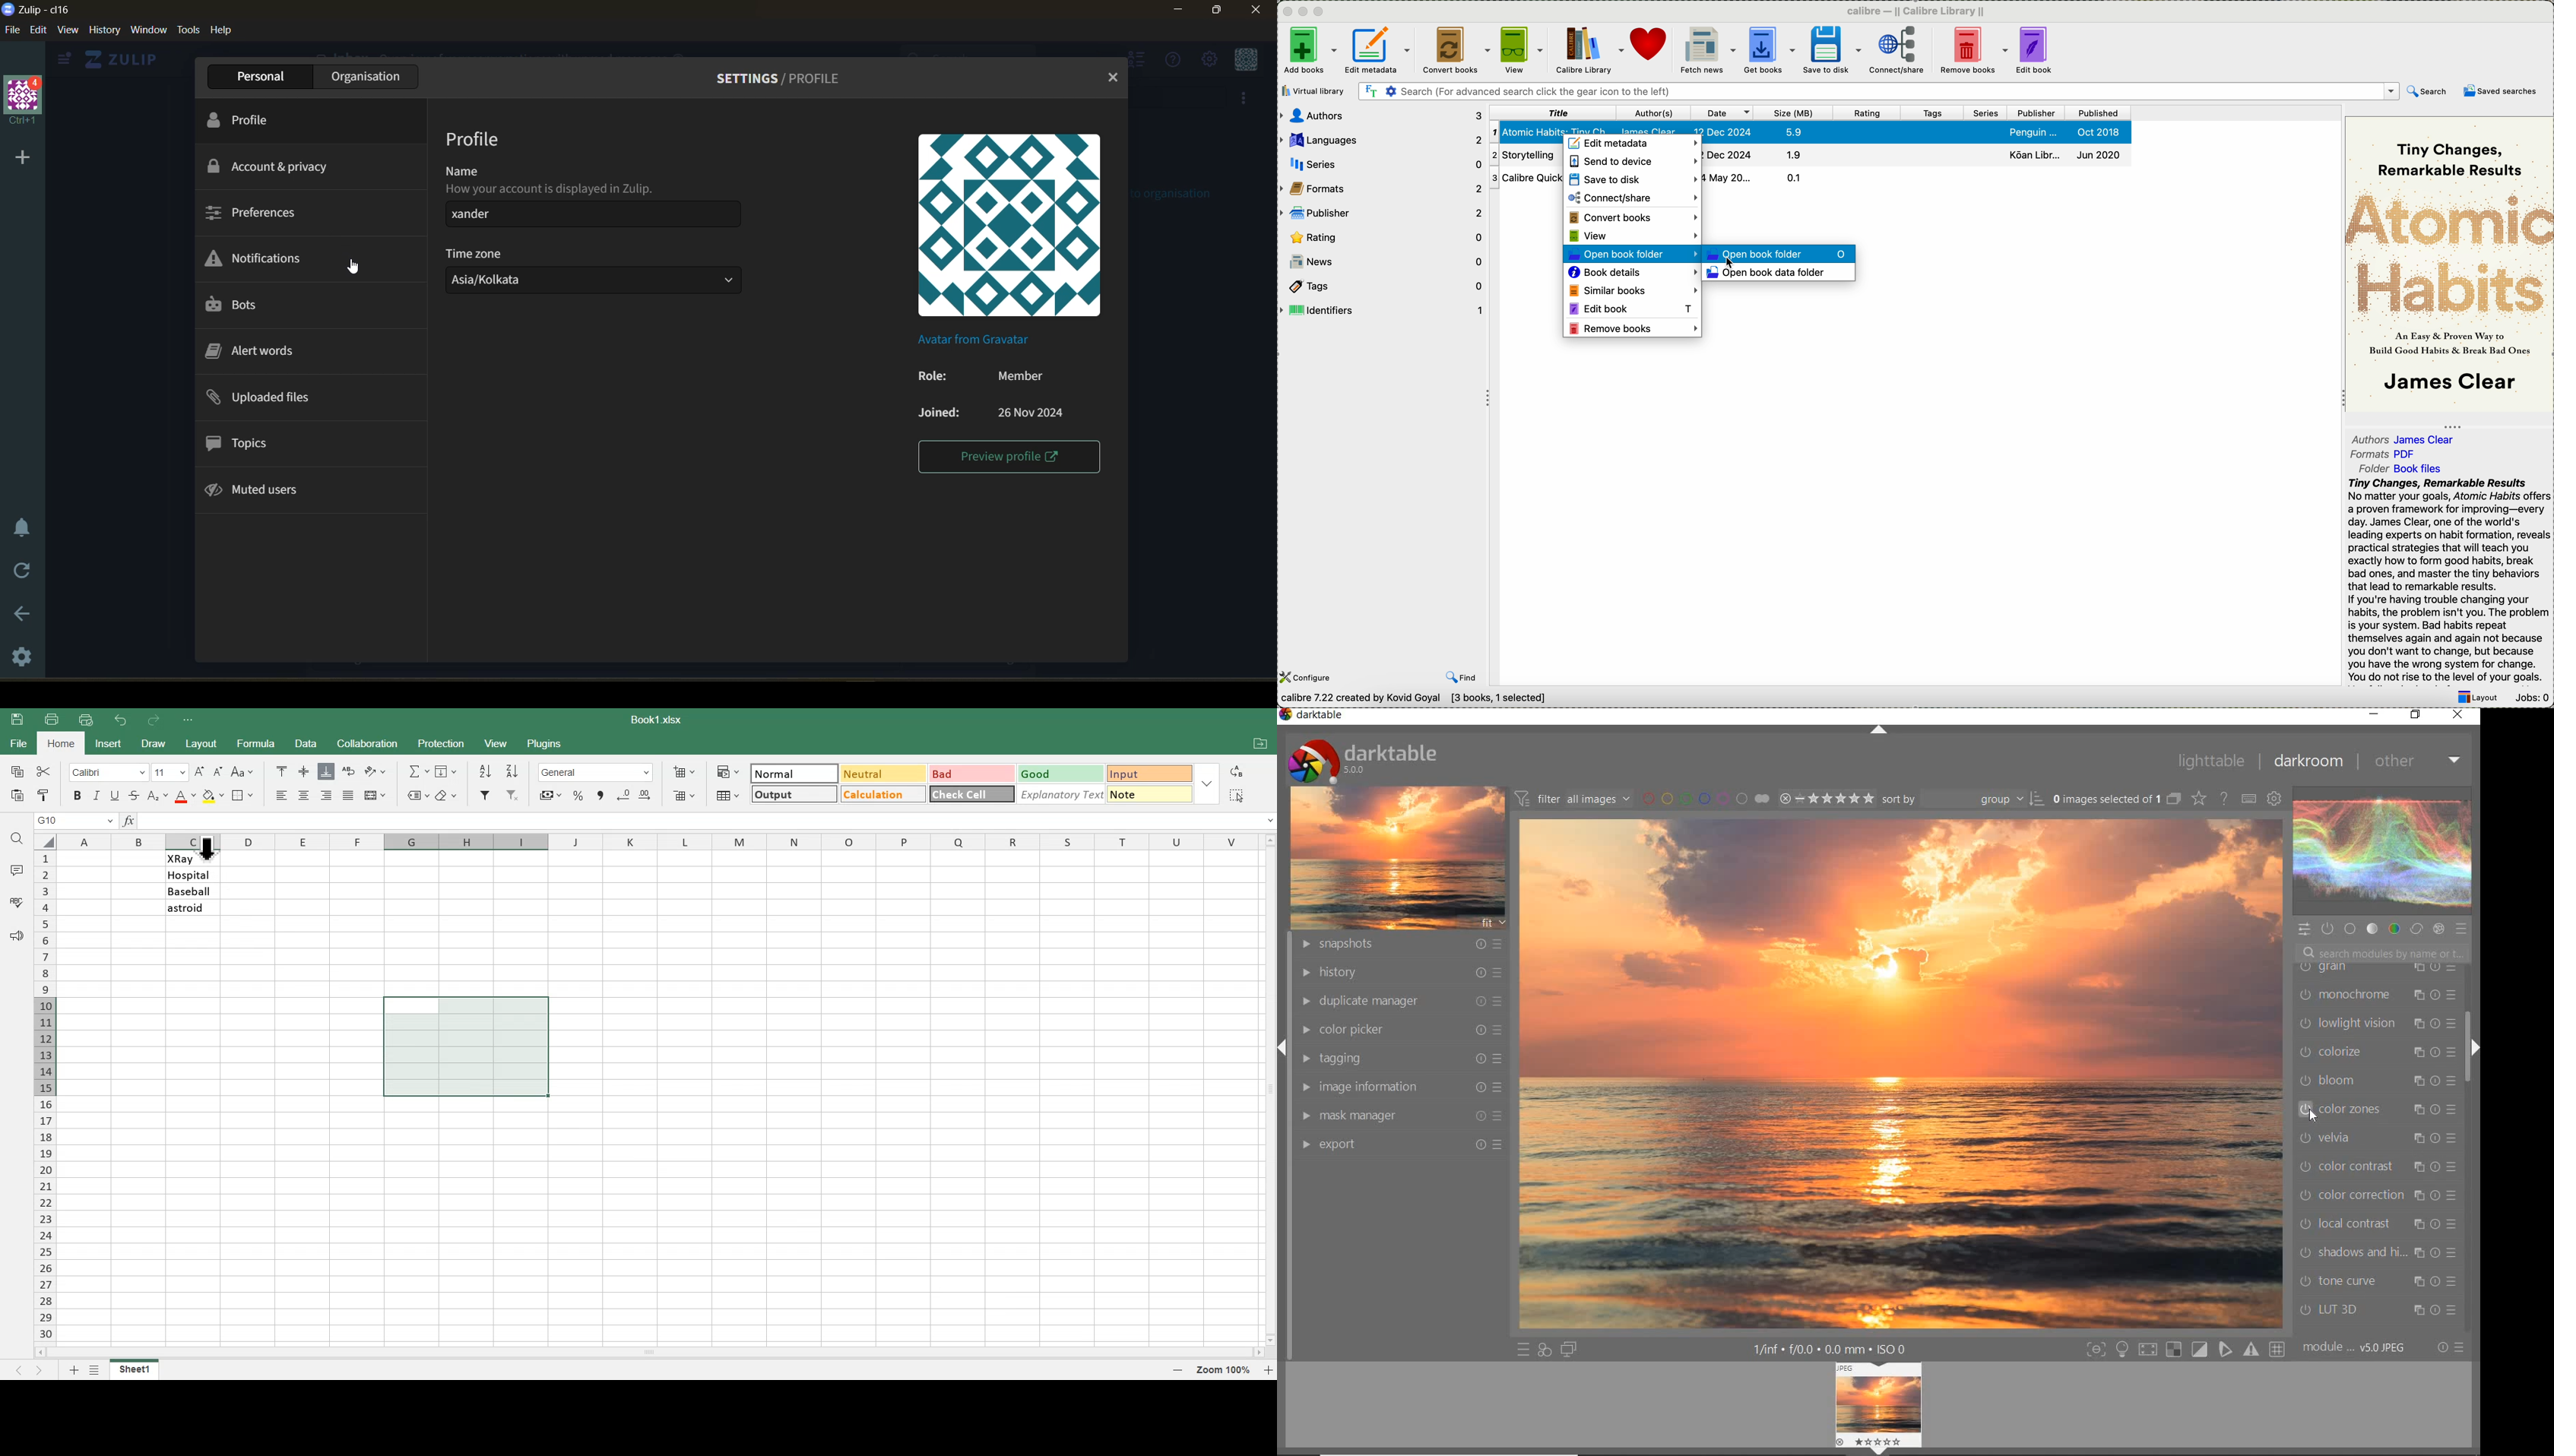 The width and height of the screenshot is (2576, 1456). Describe the element at coordinates (597, 216) in the screenshot. I see `options` at that location.